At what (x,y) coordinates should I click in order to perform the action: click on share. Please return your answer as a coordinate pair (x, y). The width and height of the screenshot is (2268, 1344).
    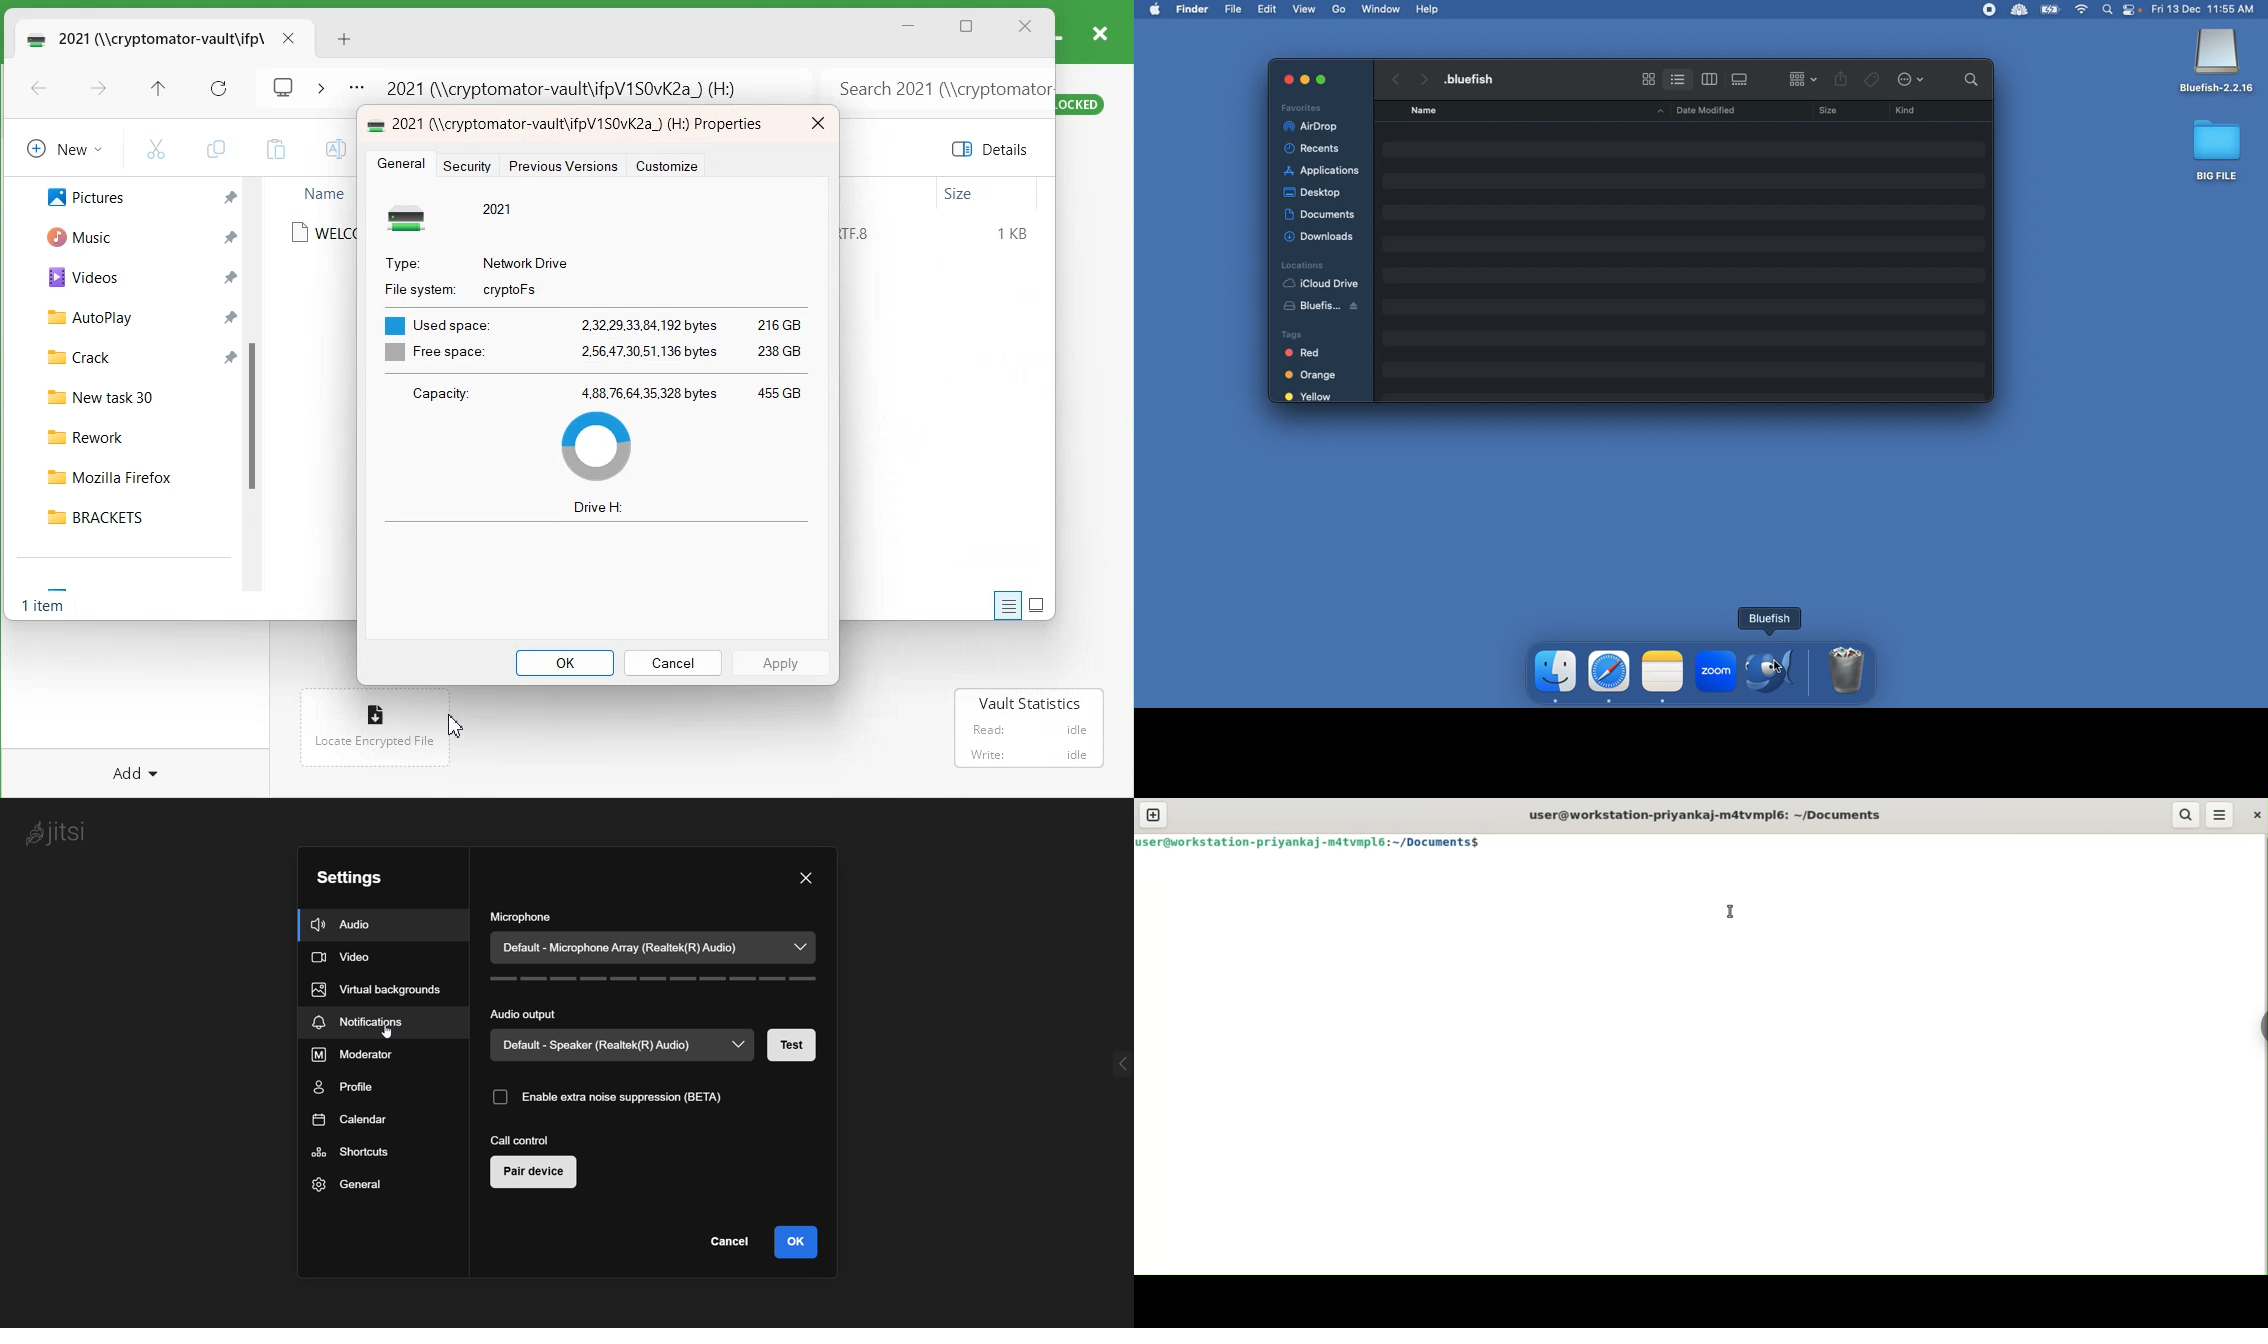
    Looking at the image, I should click on (1841, 80).